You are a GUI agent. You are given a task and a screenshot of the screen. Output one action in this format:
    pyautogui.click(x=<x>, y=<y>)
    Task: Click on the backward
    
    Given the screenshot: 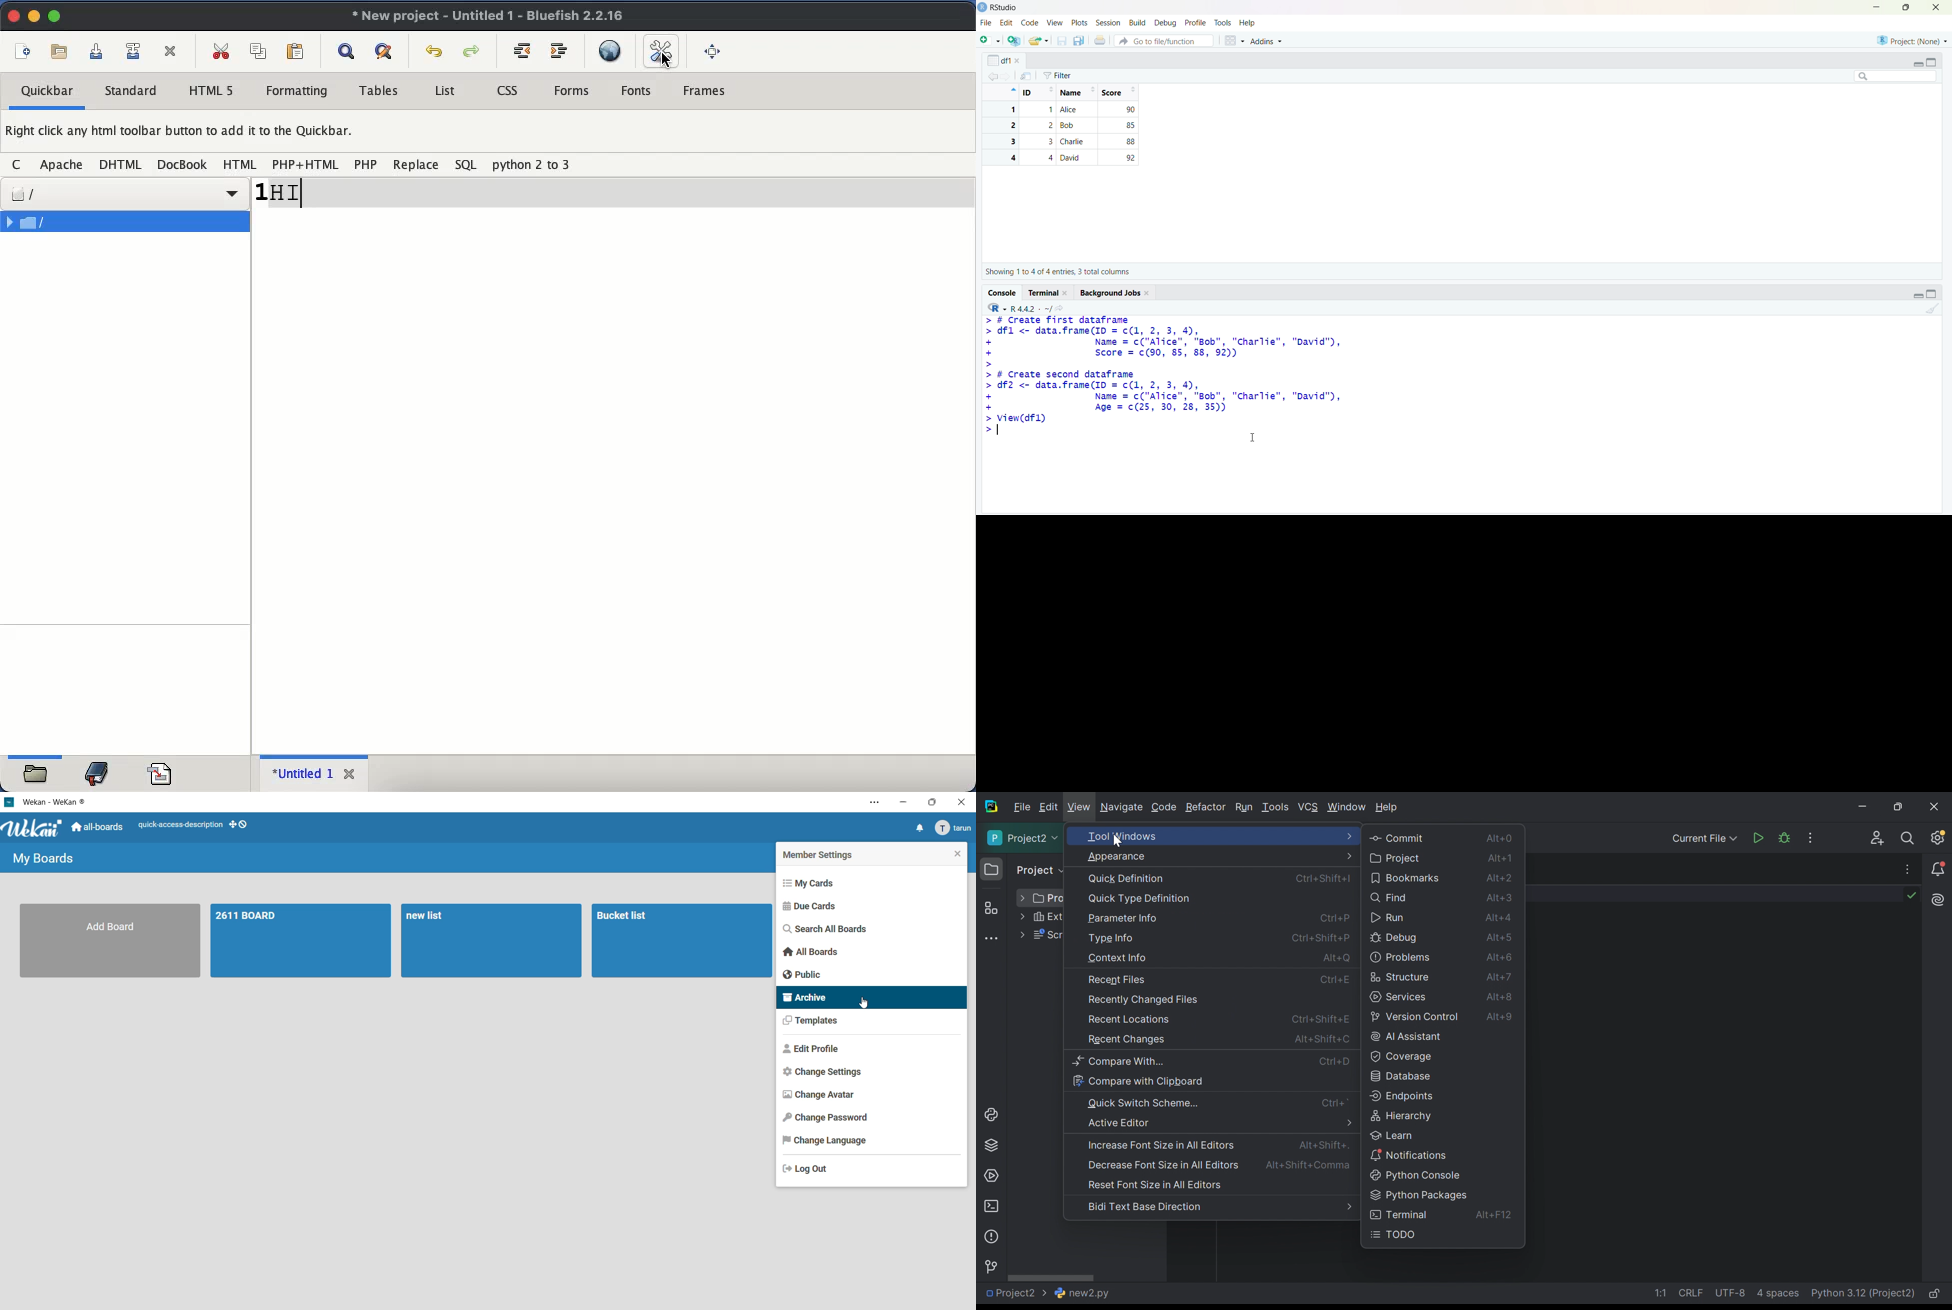 What is the action you would take?
    pyautogui.click(x=992, y=76)
    